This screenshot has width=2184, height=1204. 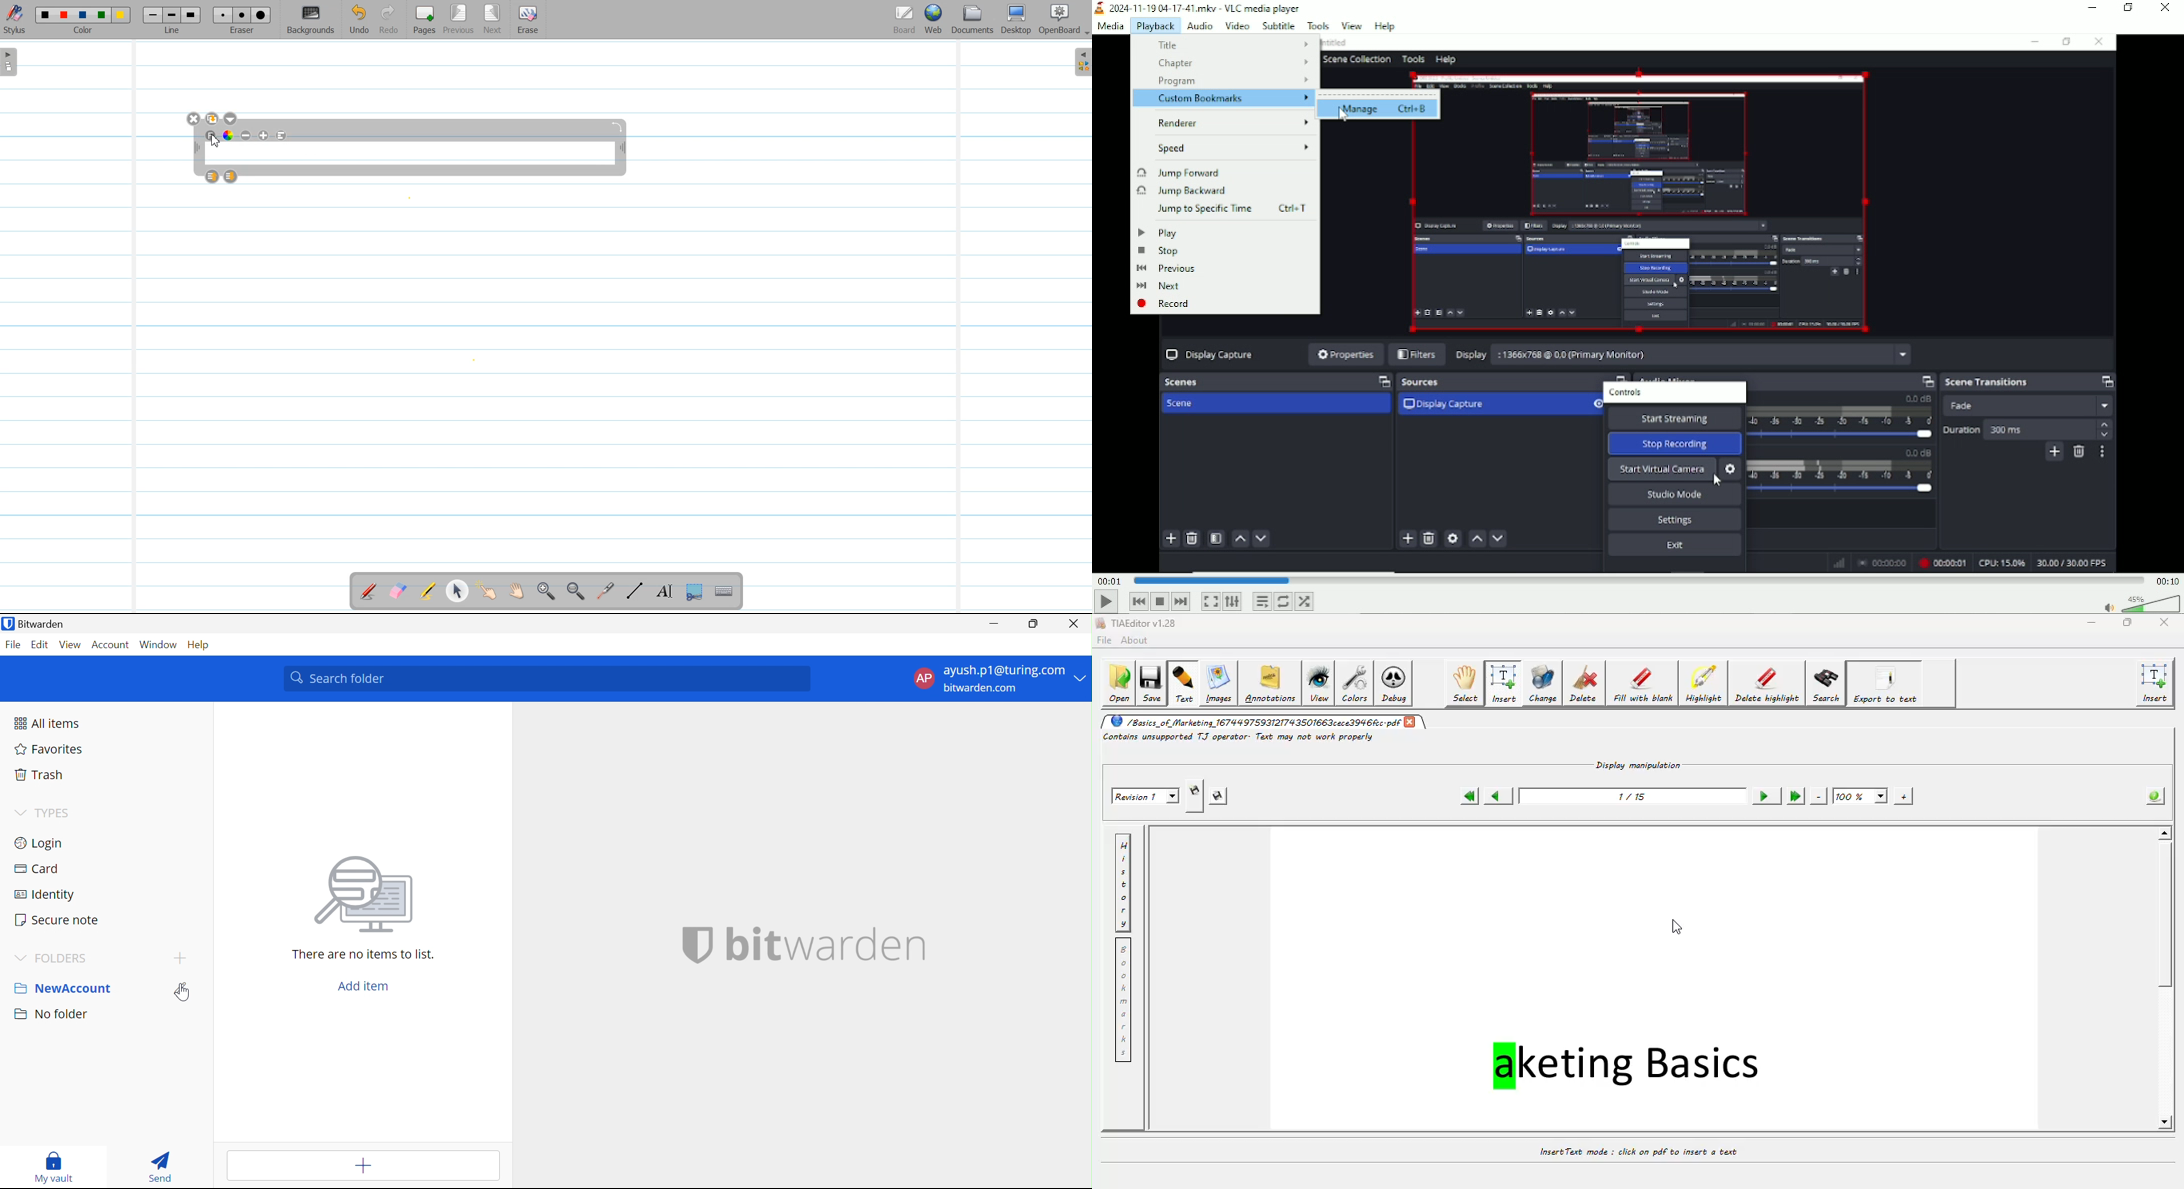 I want to click on Drop Down, so click(x=21, y=957).